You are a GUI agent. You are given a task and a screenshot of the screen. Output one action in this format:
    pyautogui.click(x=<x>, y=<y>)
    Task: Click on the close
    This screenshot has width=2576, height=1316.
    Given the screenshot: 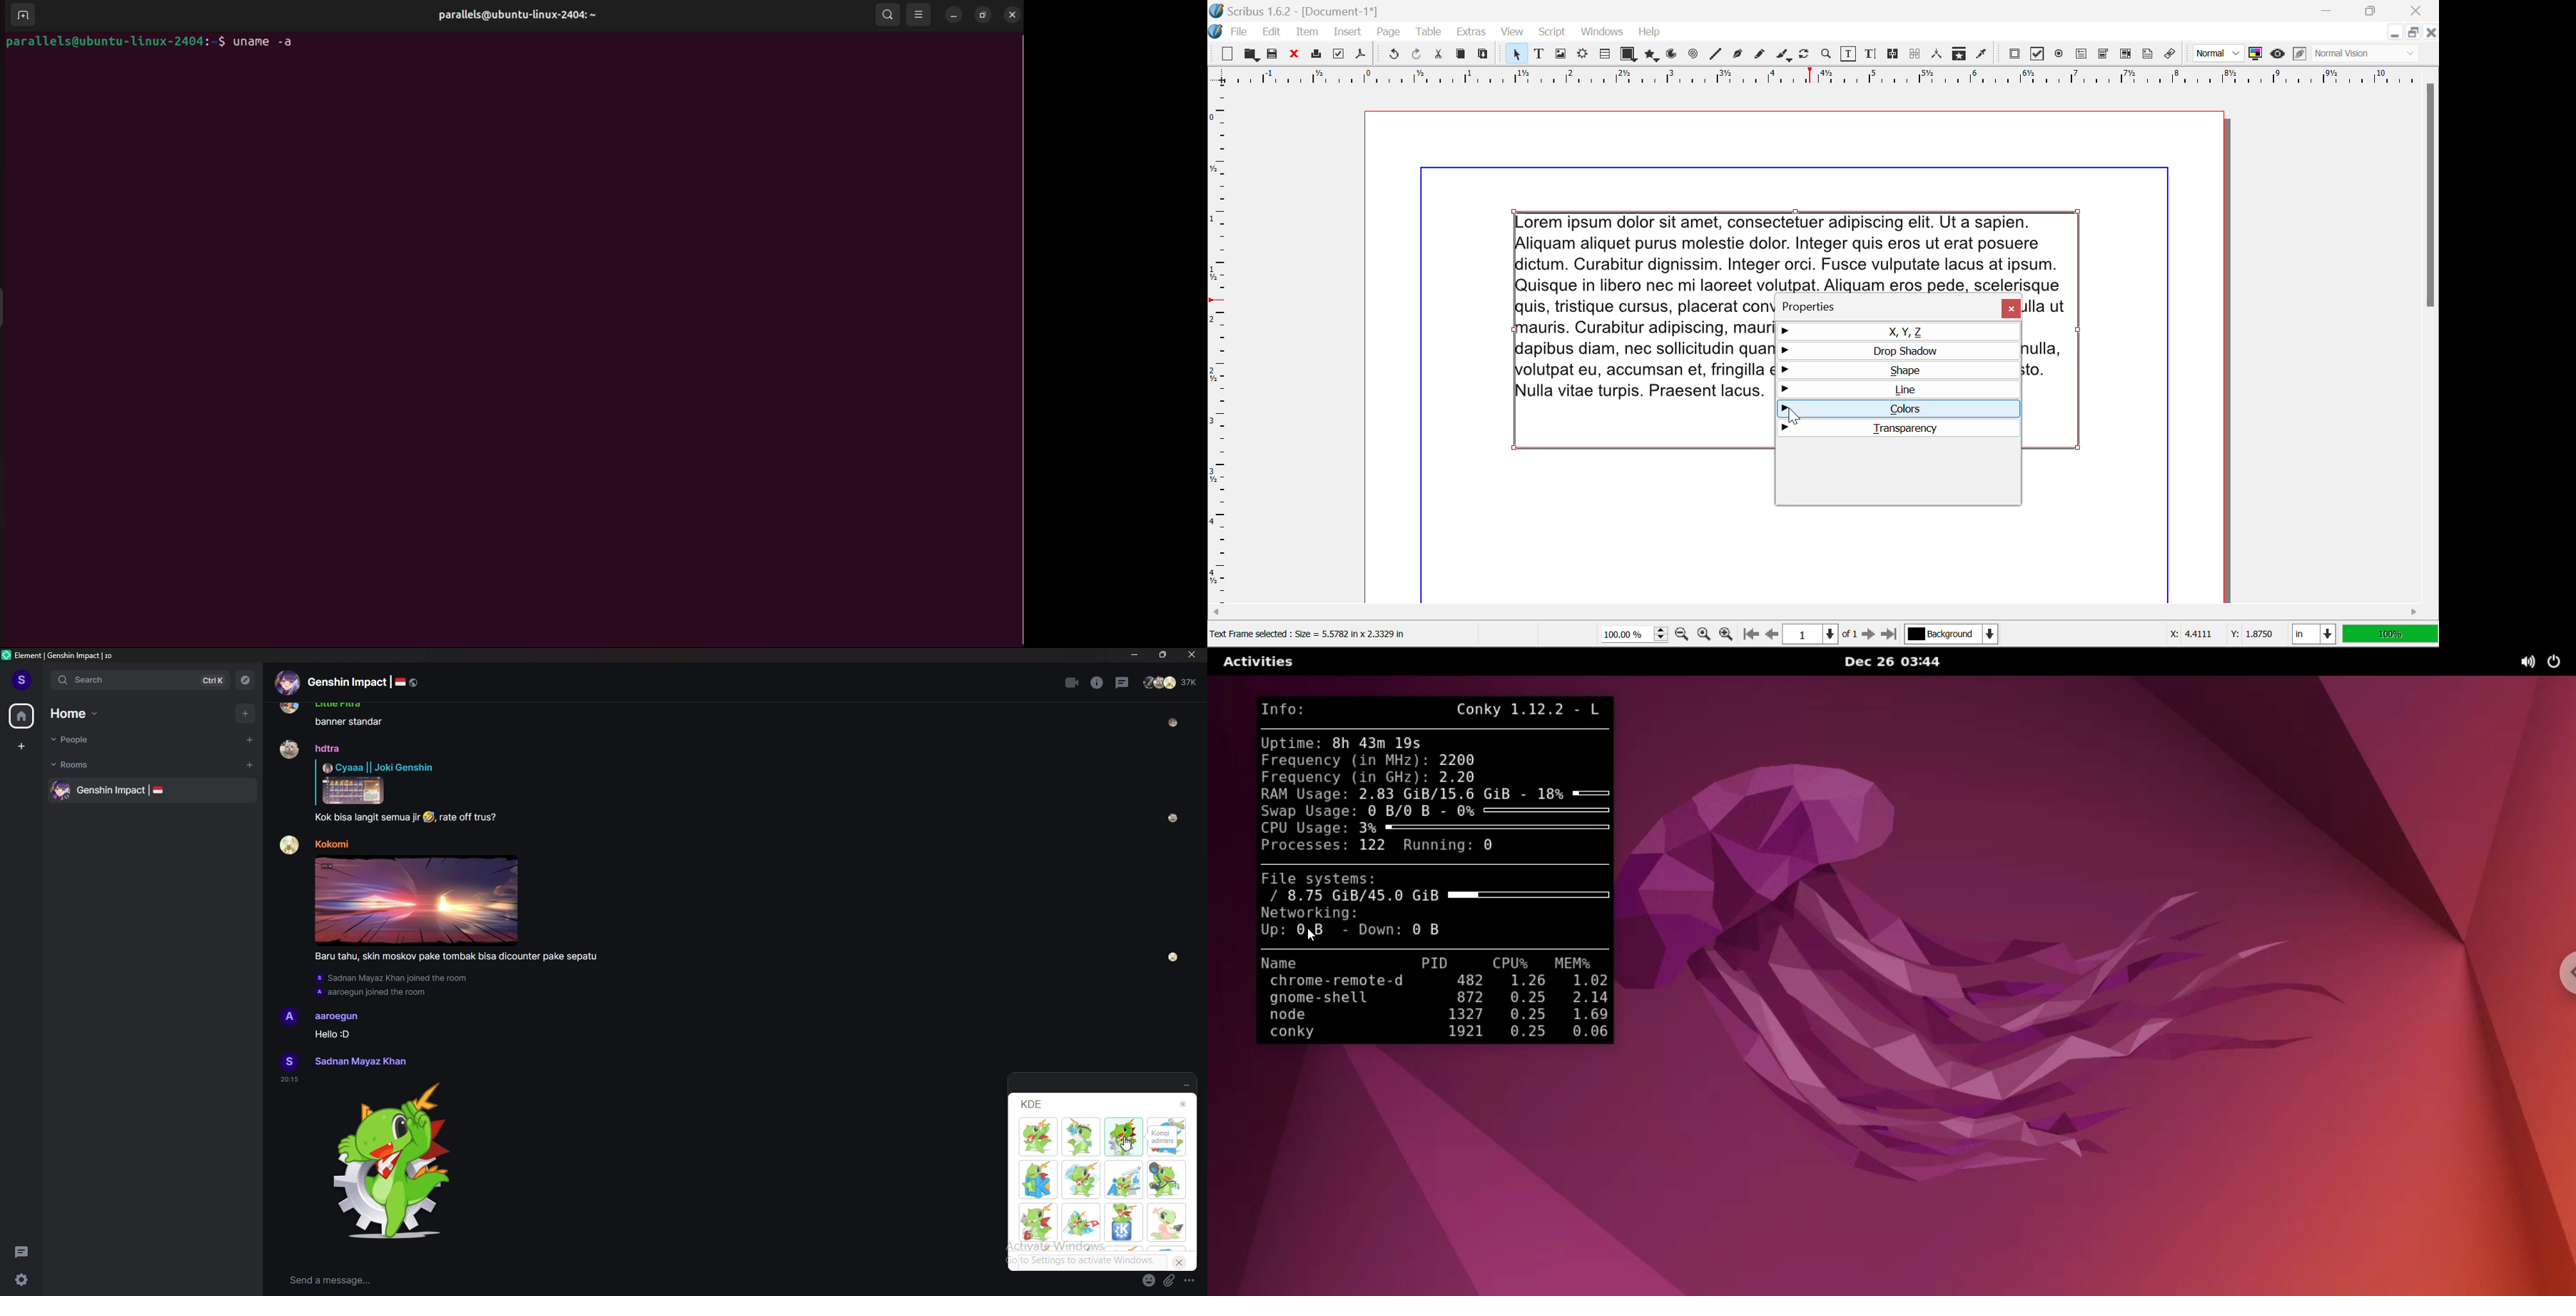 What is the action you would take?
    pyautogui.click(x=1190, y=655)
    